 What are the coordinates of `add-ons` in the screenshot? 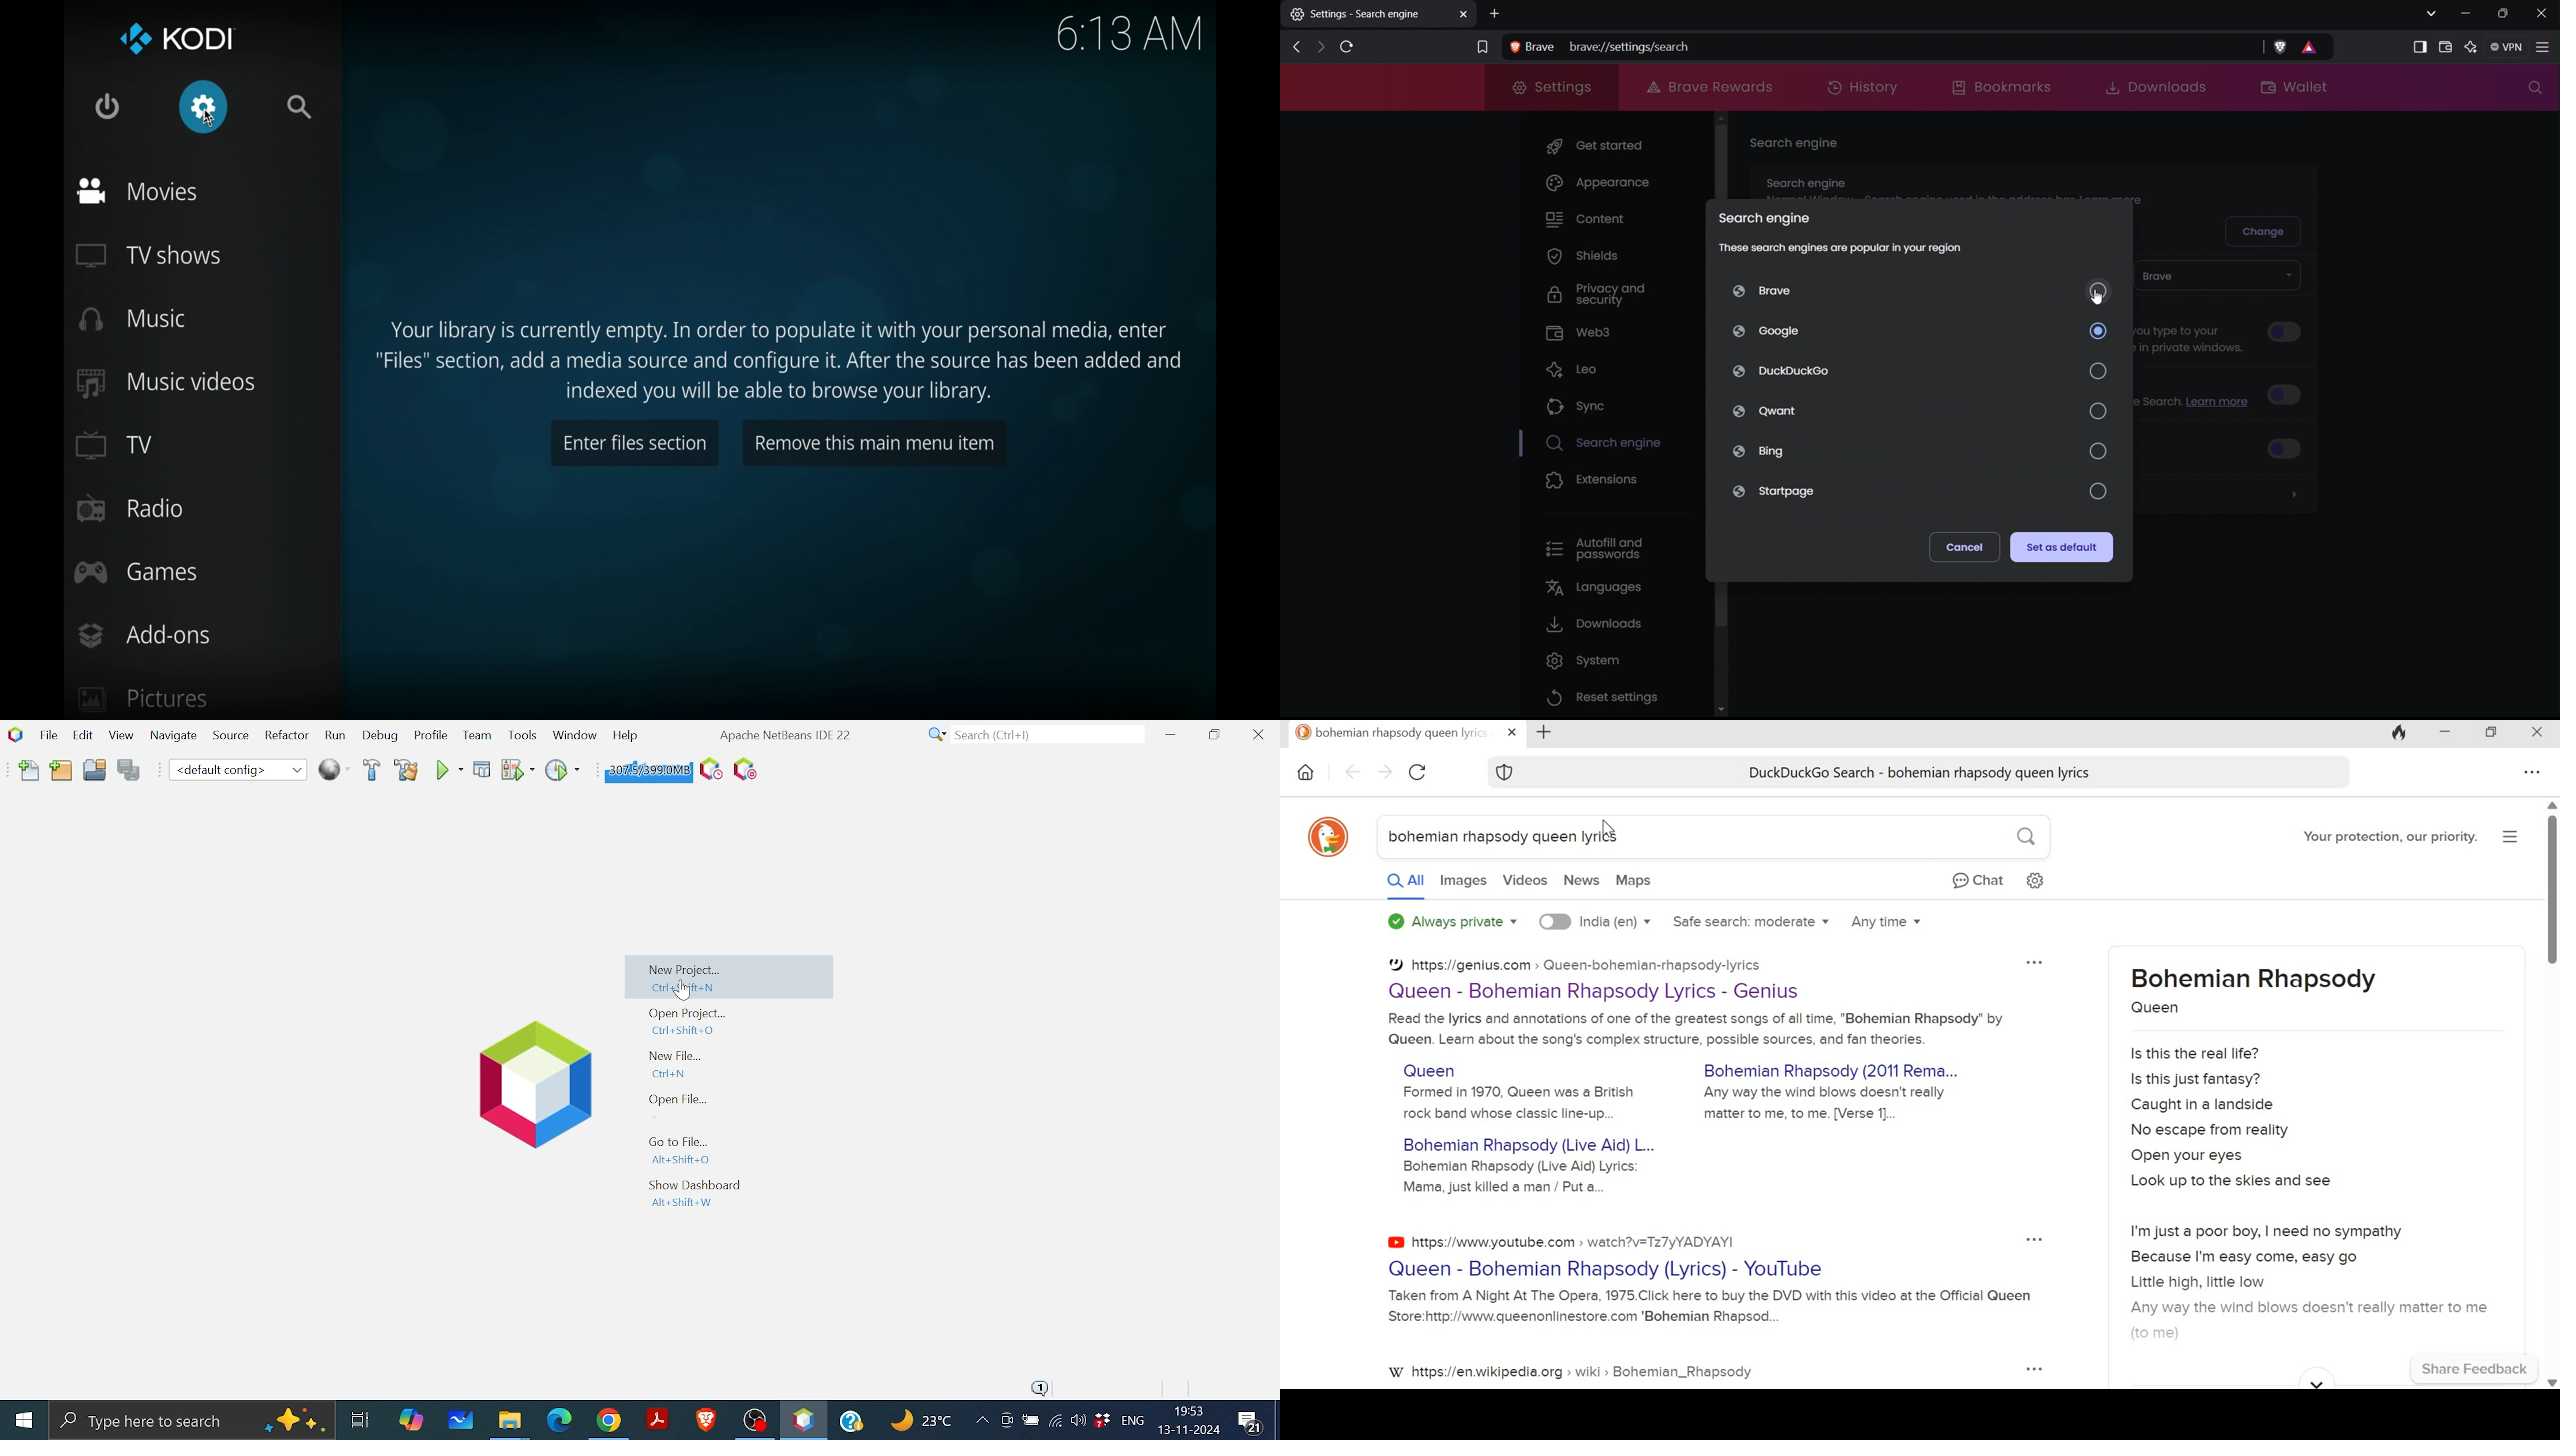 It's located at (144, 636).